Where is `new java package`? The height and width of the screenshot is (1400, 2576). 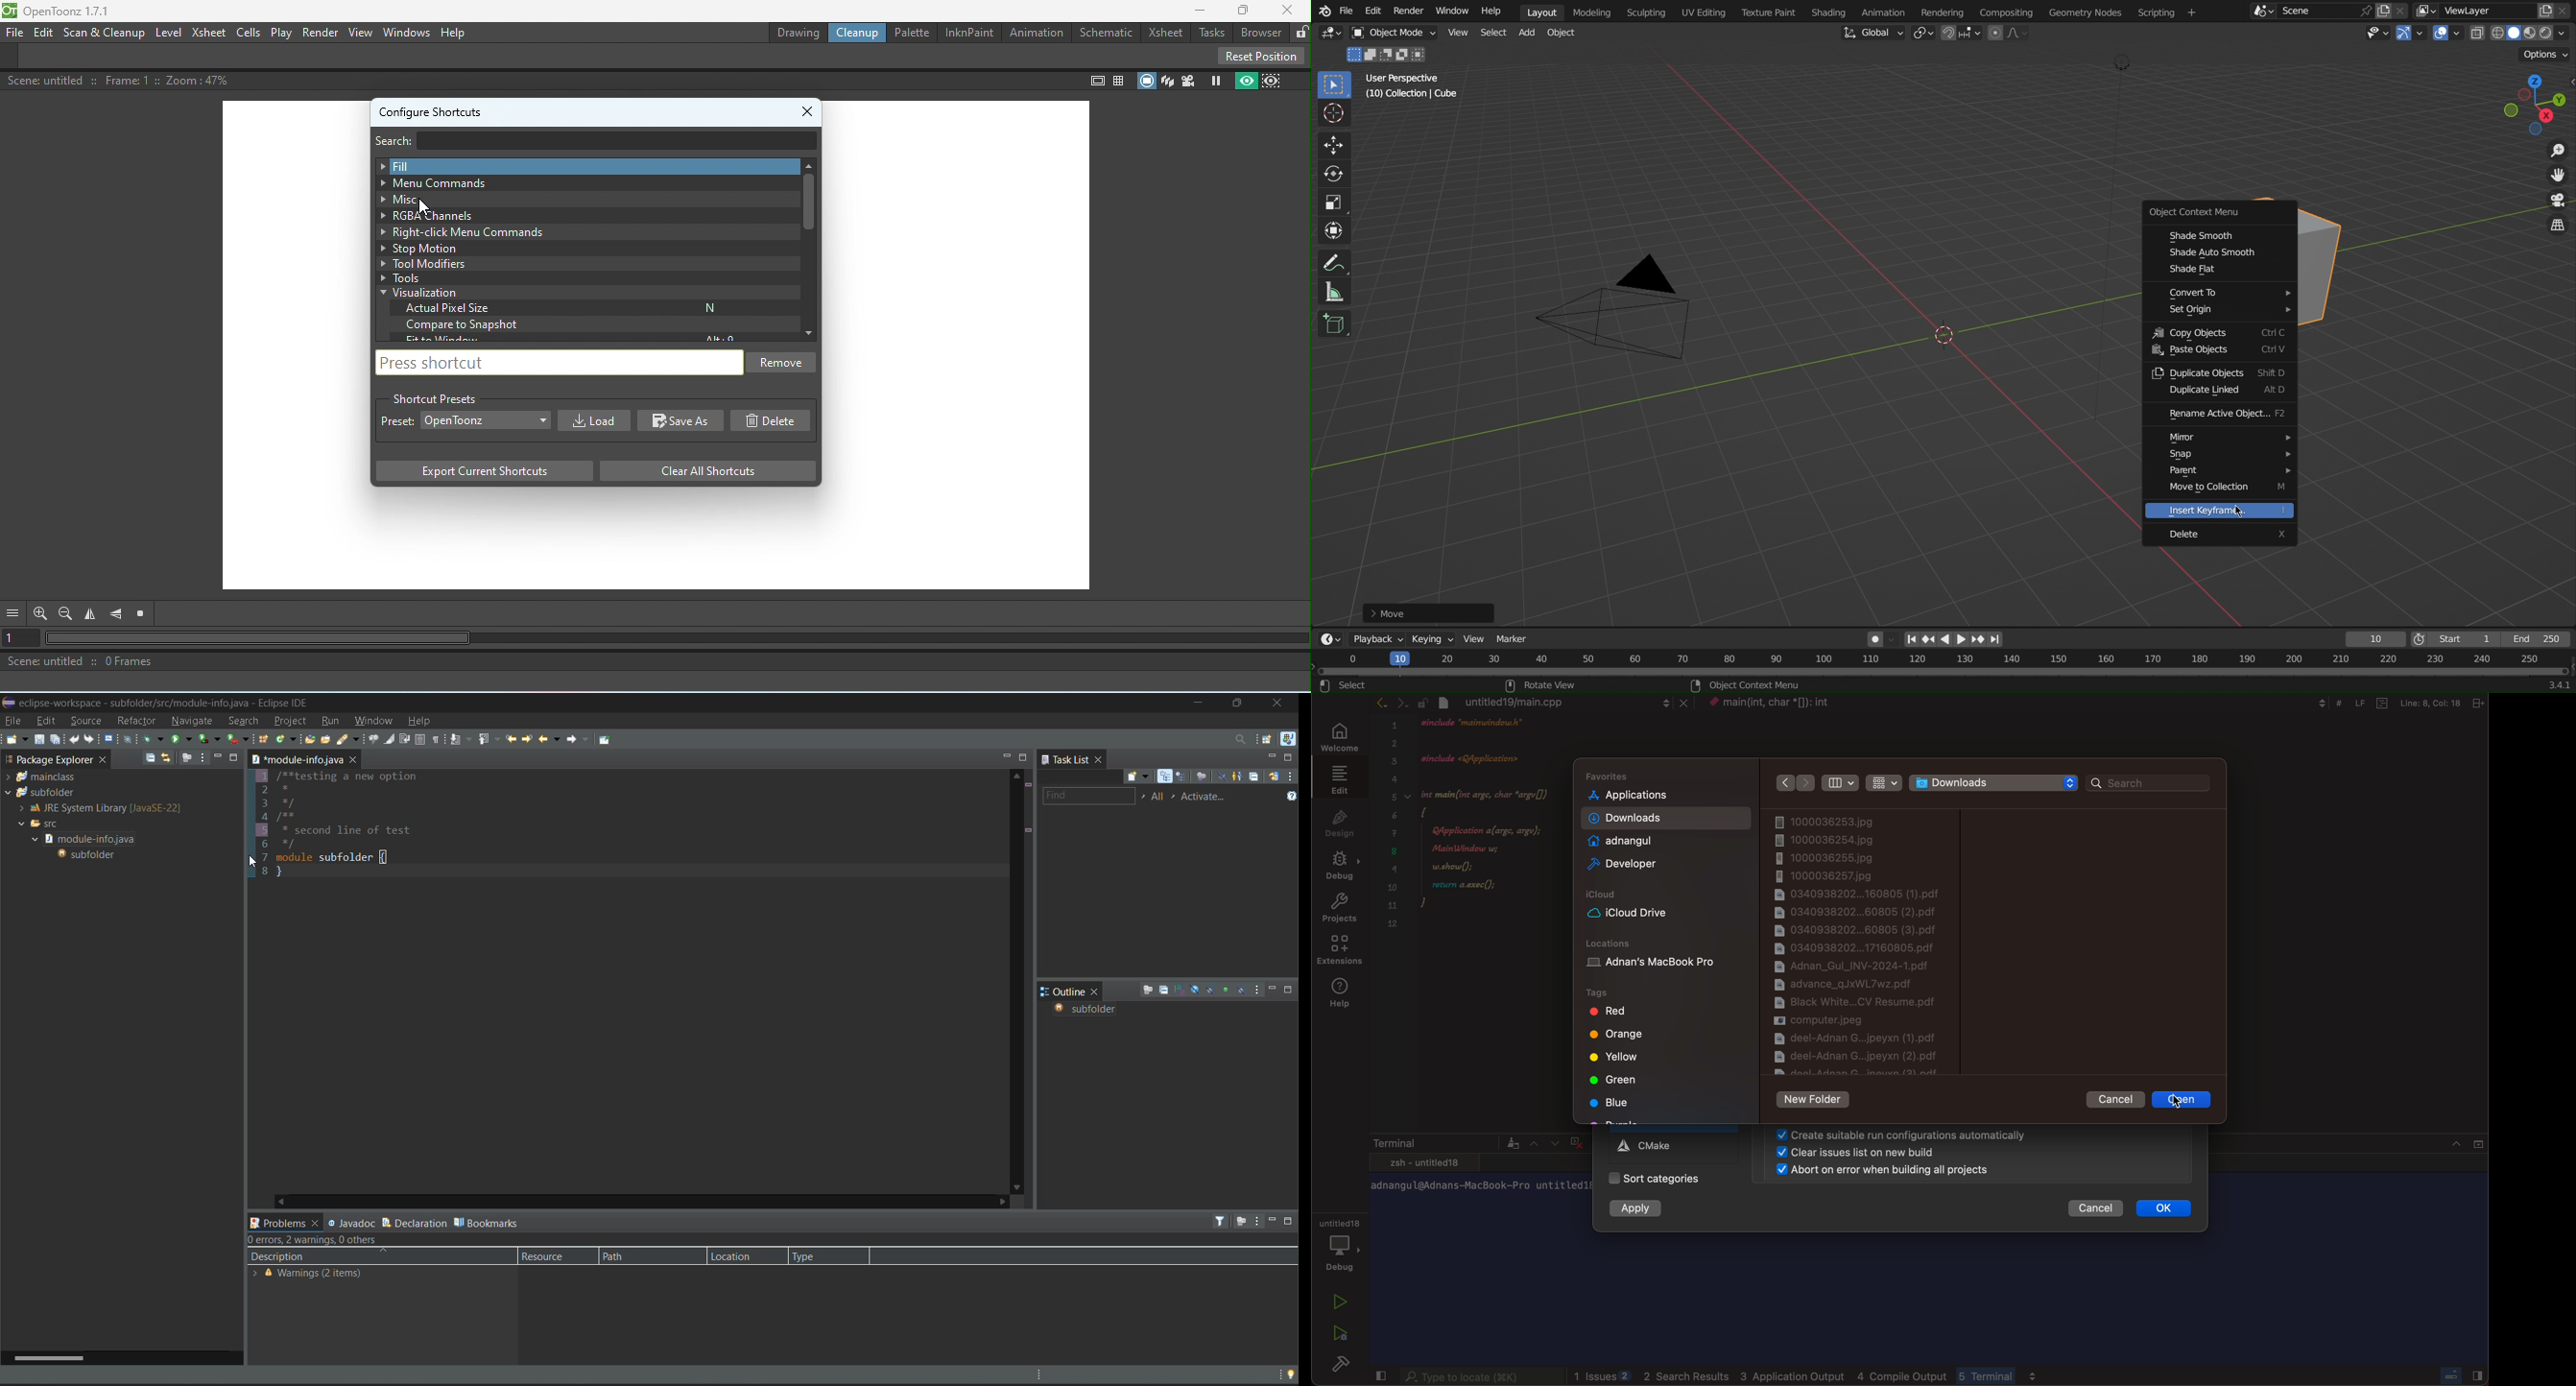 new java package is located at coordinates (265, 741).